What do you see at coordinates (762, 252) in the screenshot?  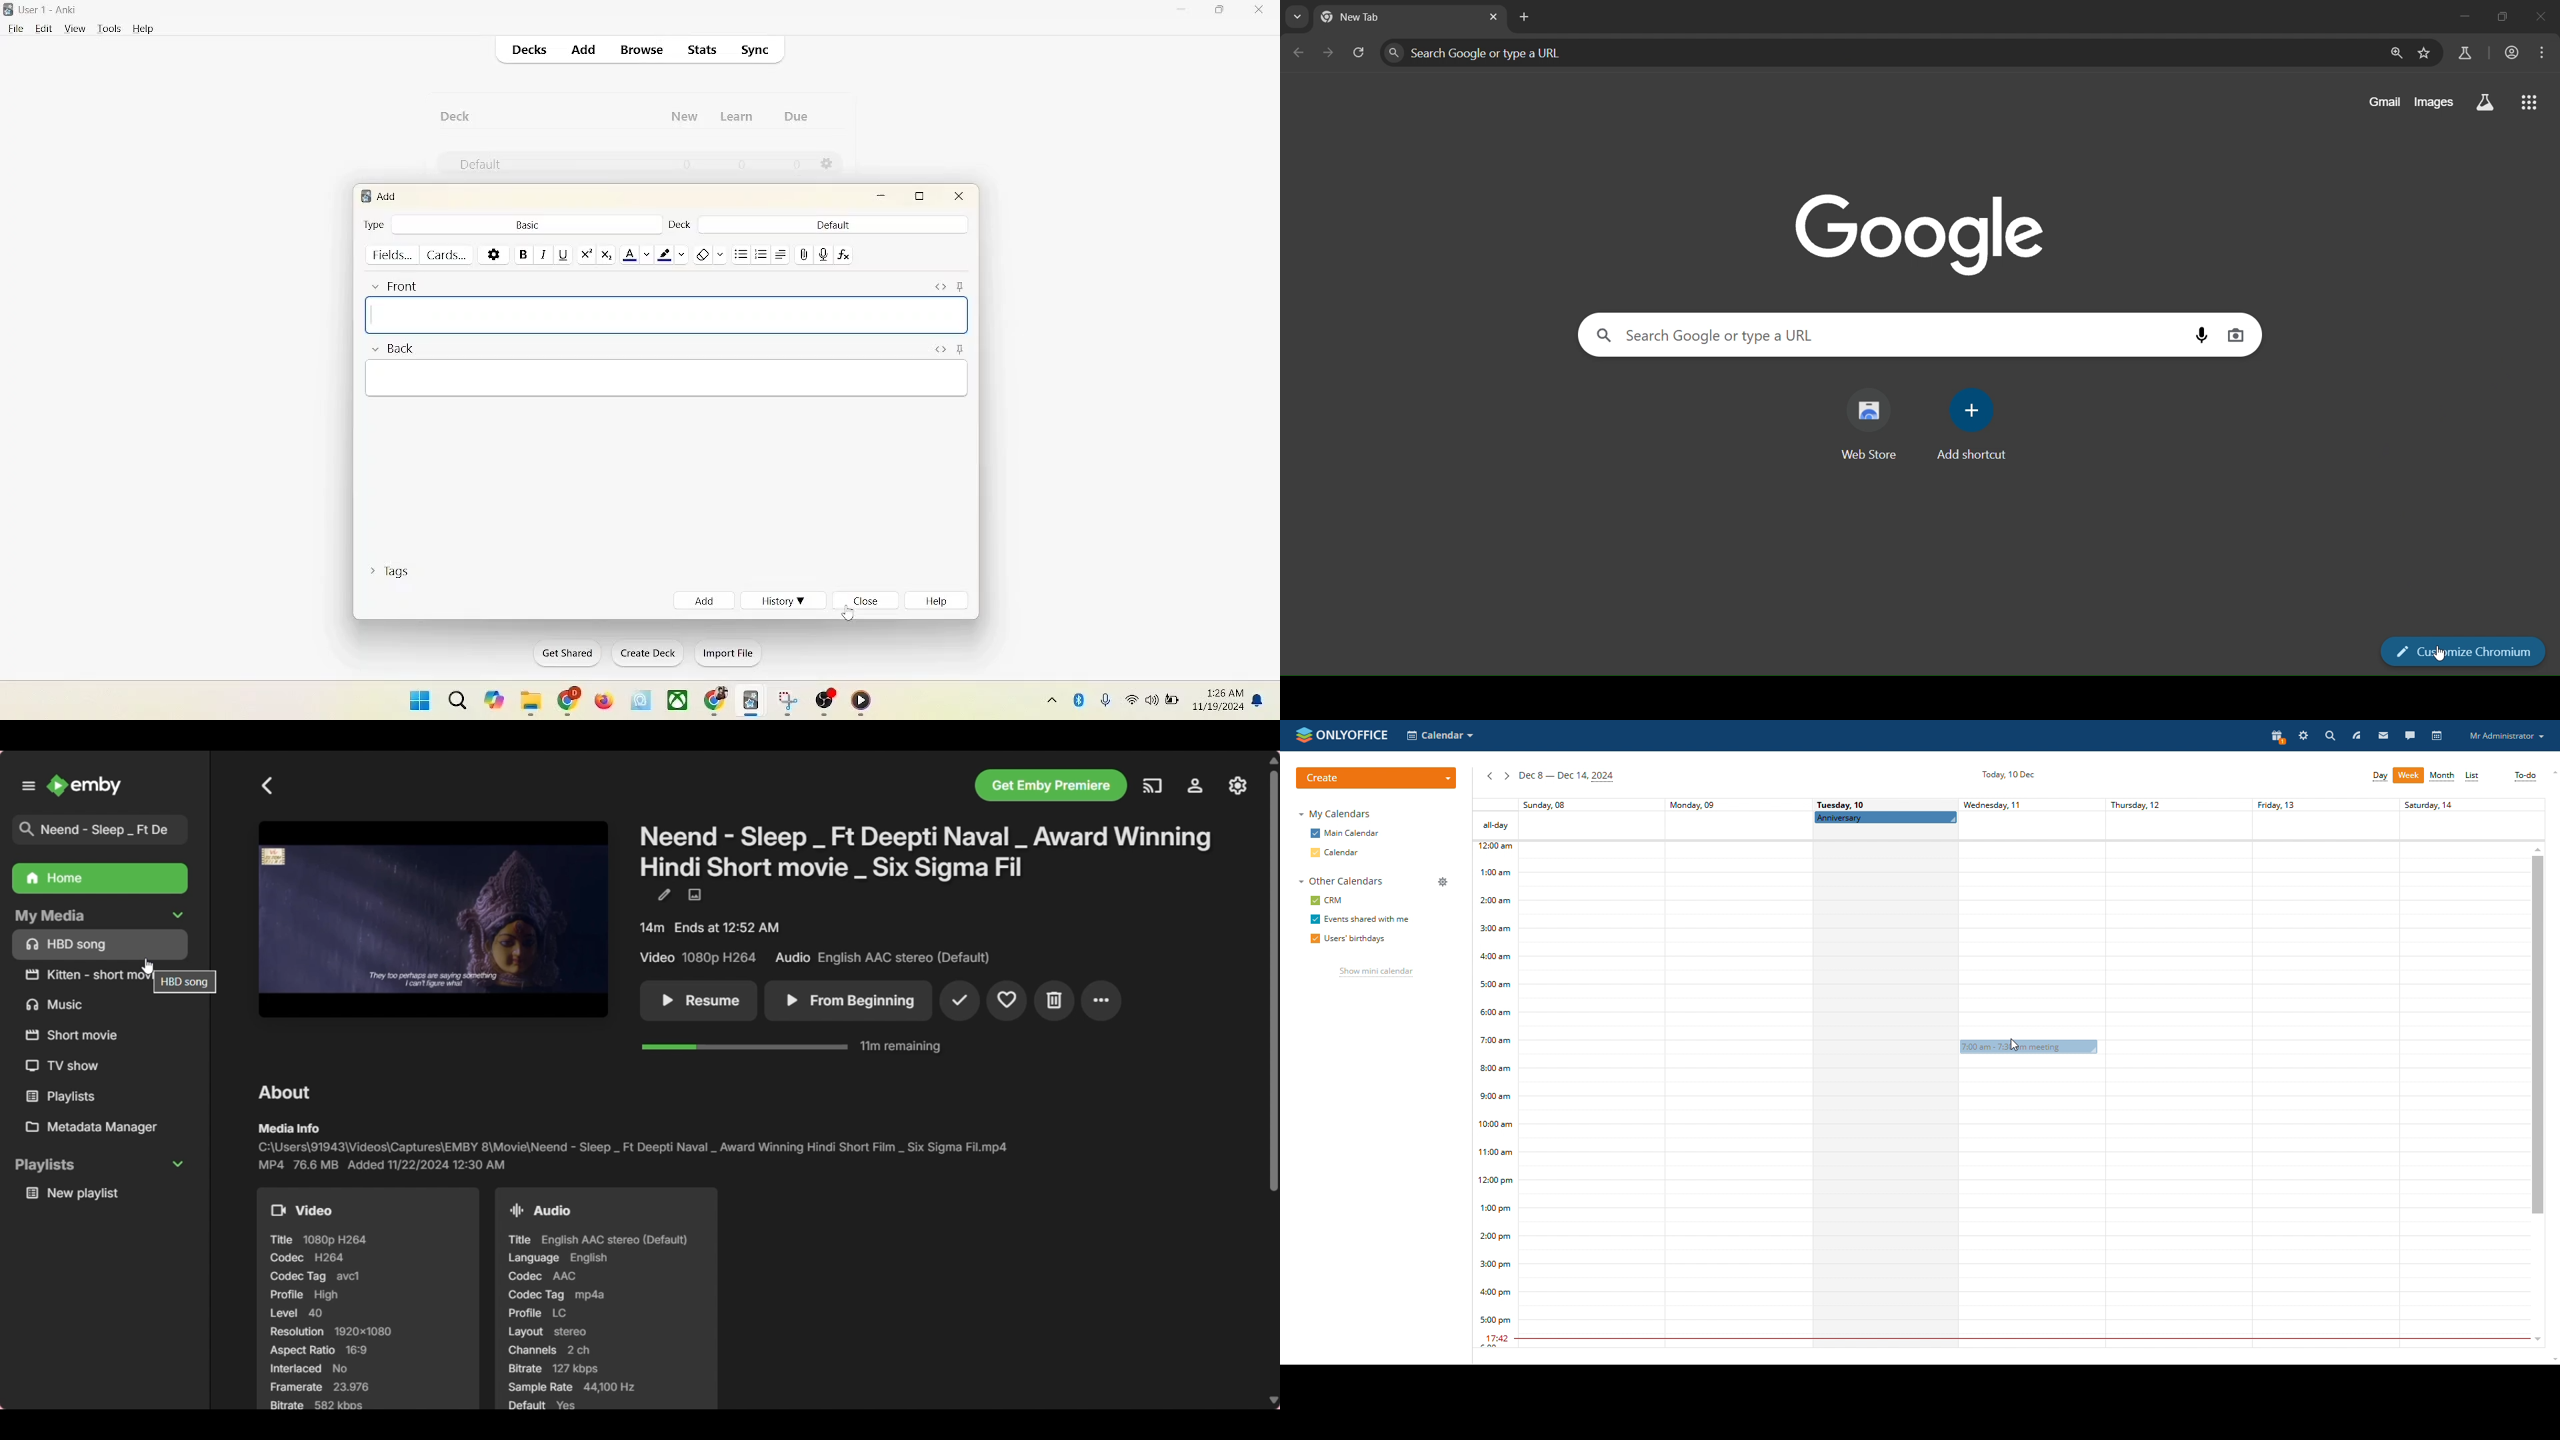 I see `ordered list` at bounding box center [762, 252].